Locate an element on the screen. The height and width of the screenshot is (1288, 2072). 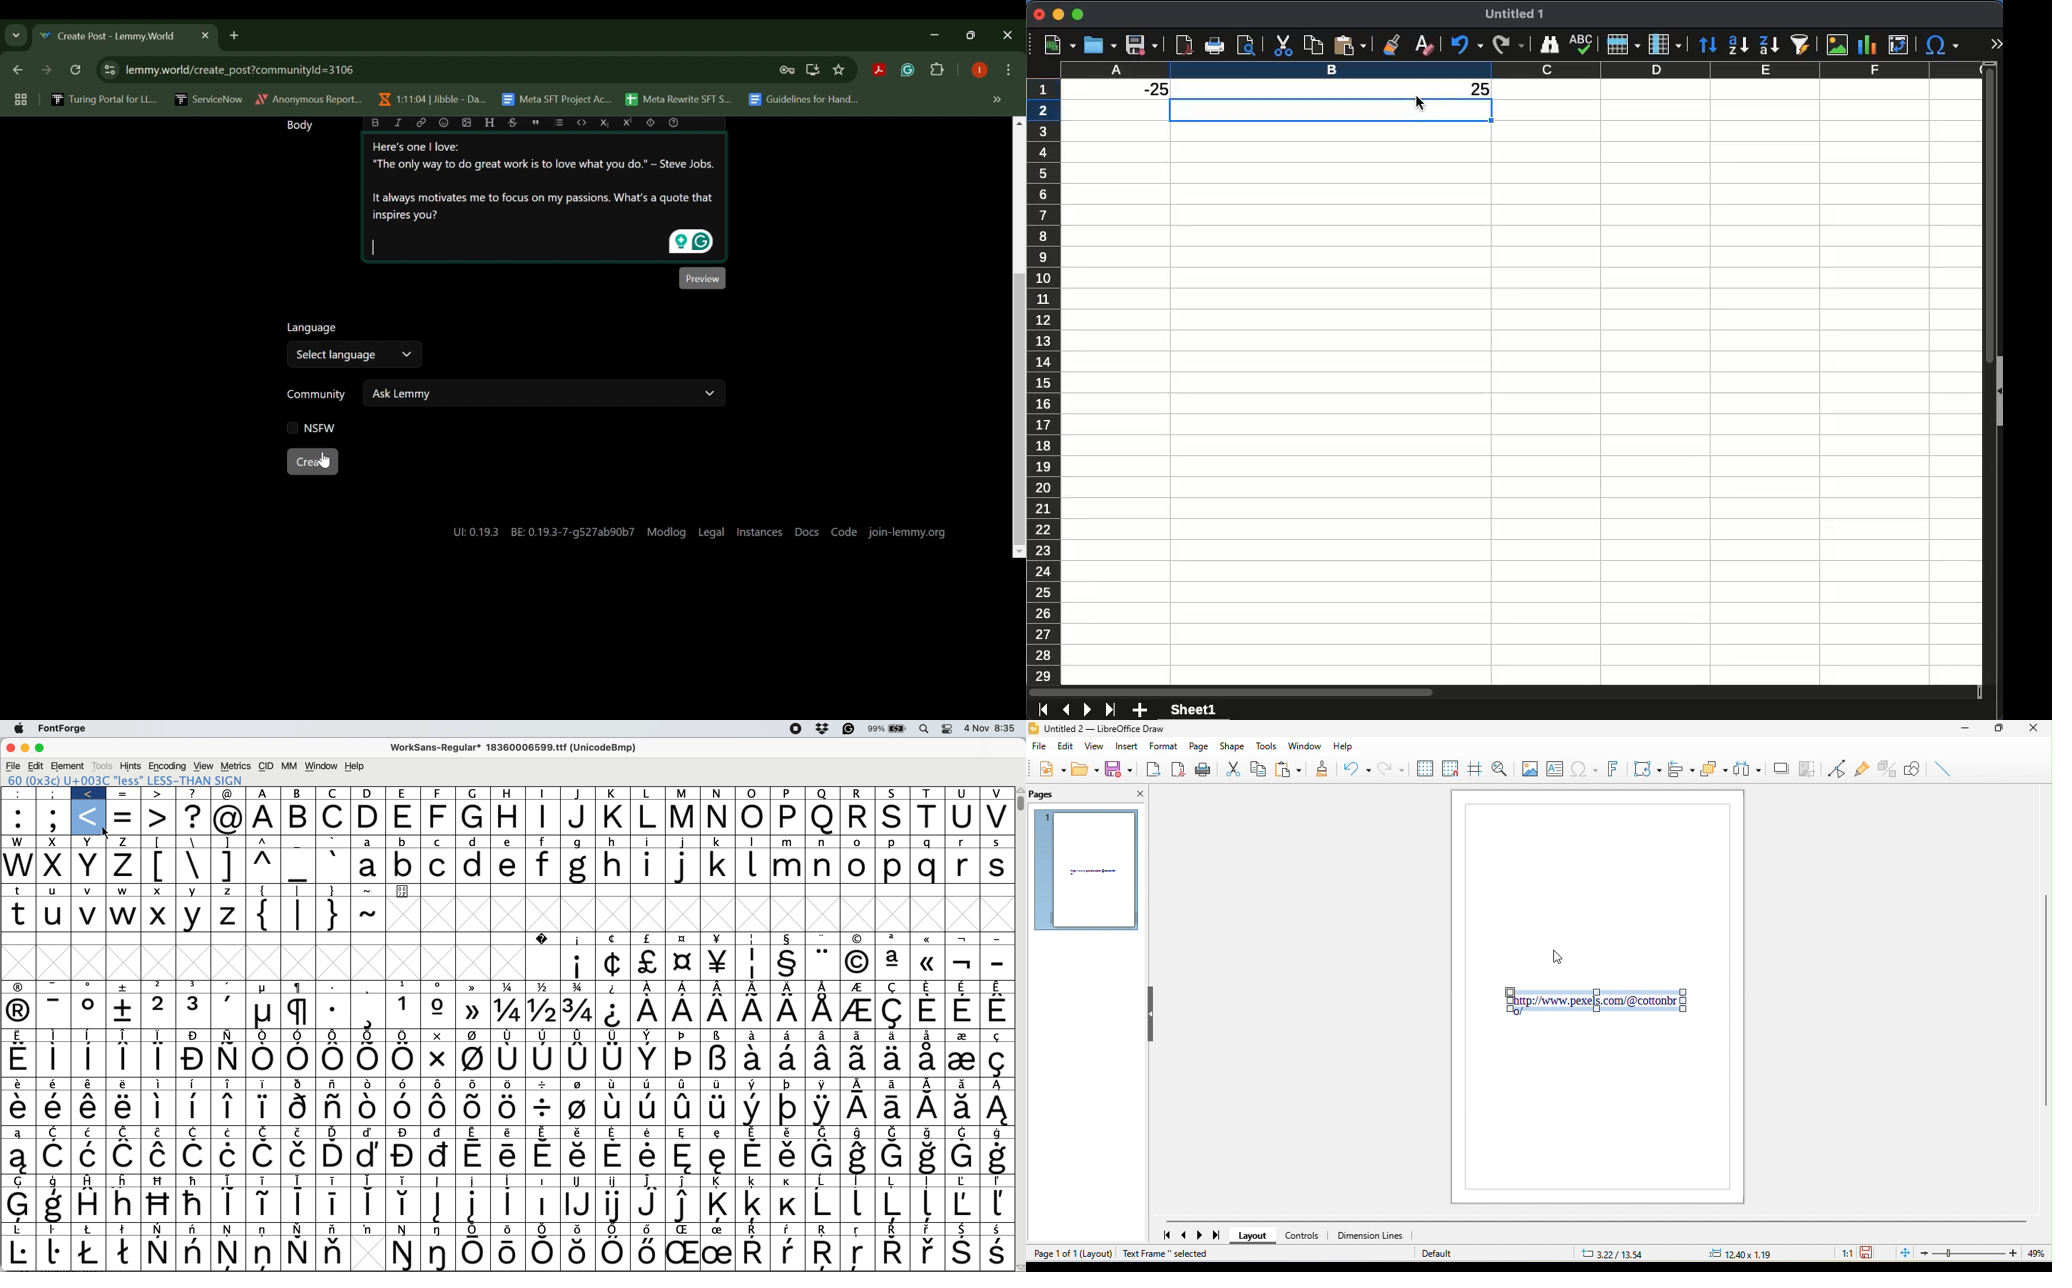
maximize is located at coordinates (1997, 728).